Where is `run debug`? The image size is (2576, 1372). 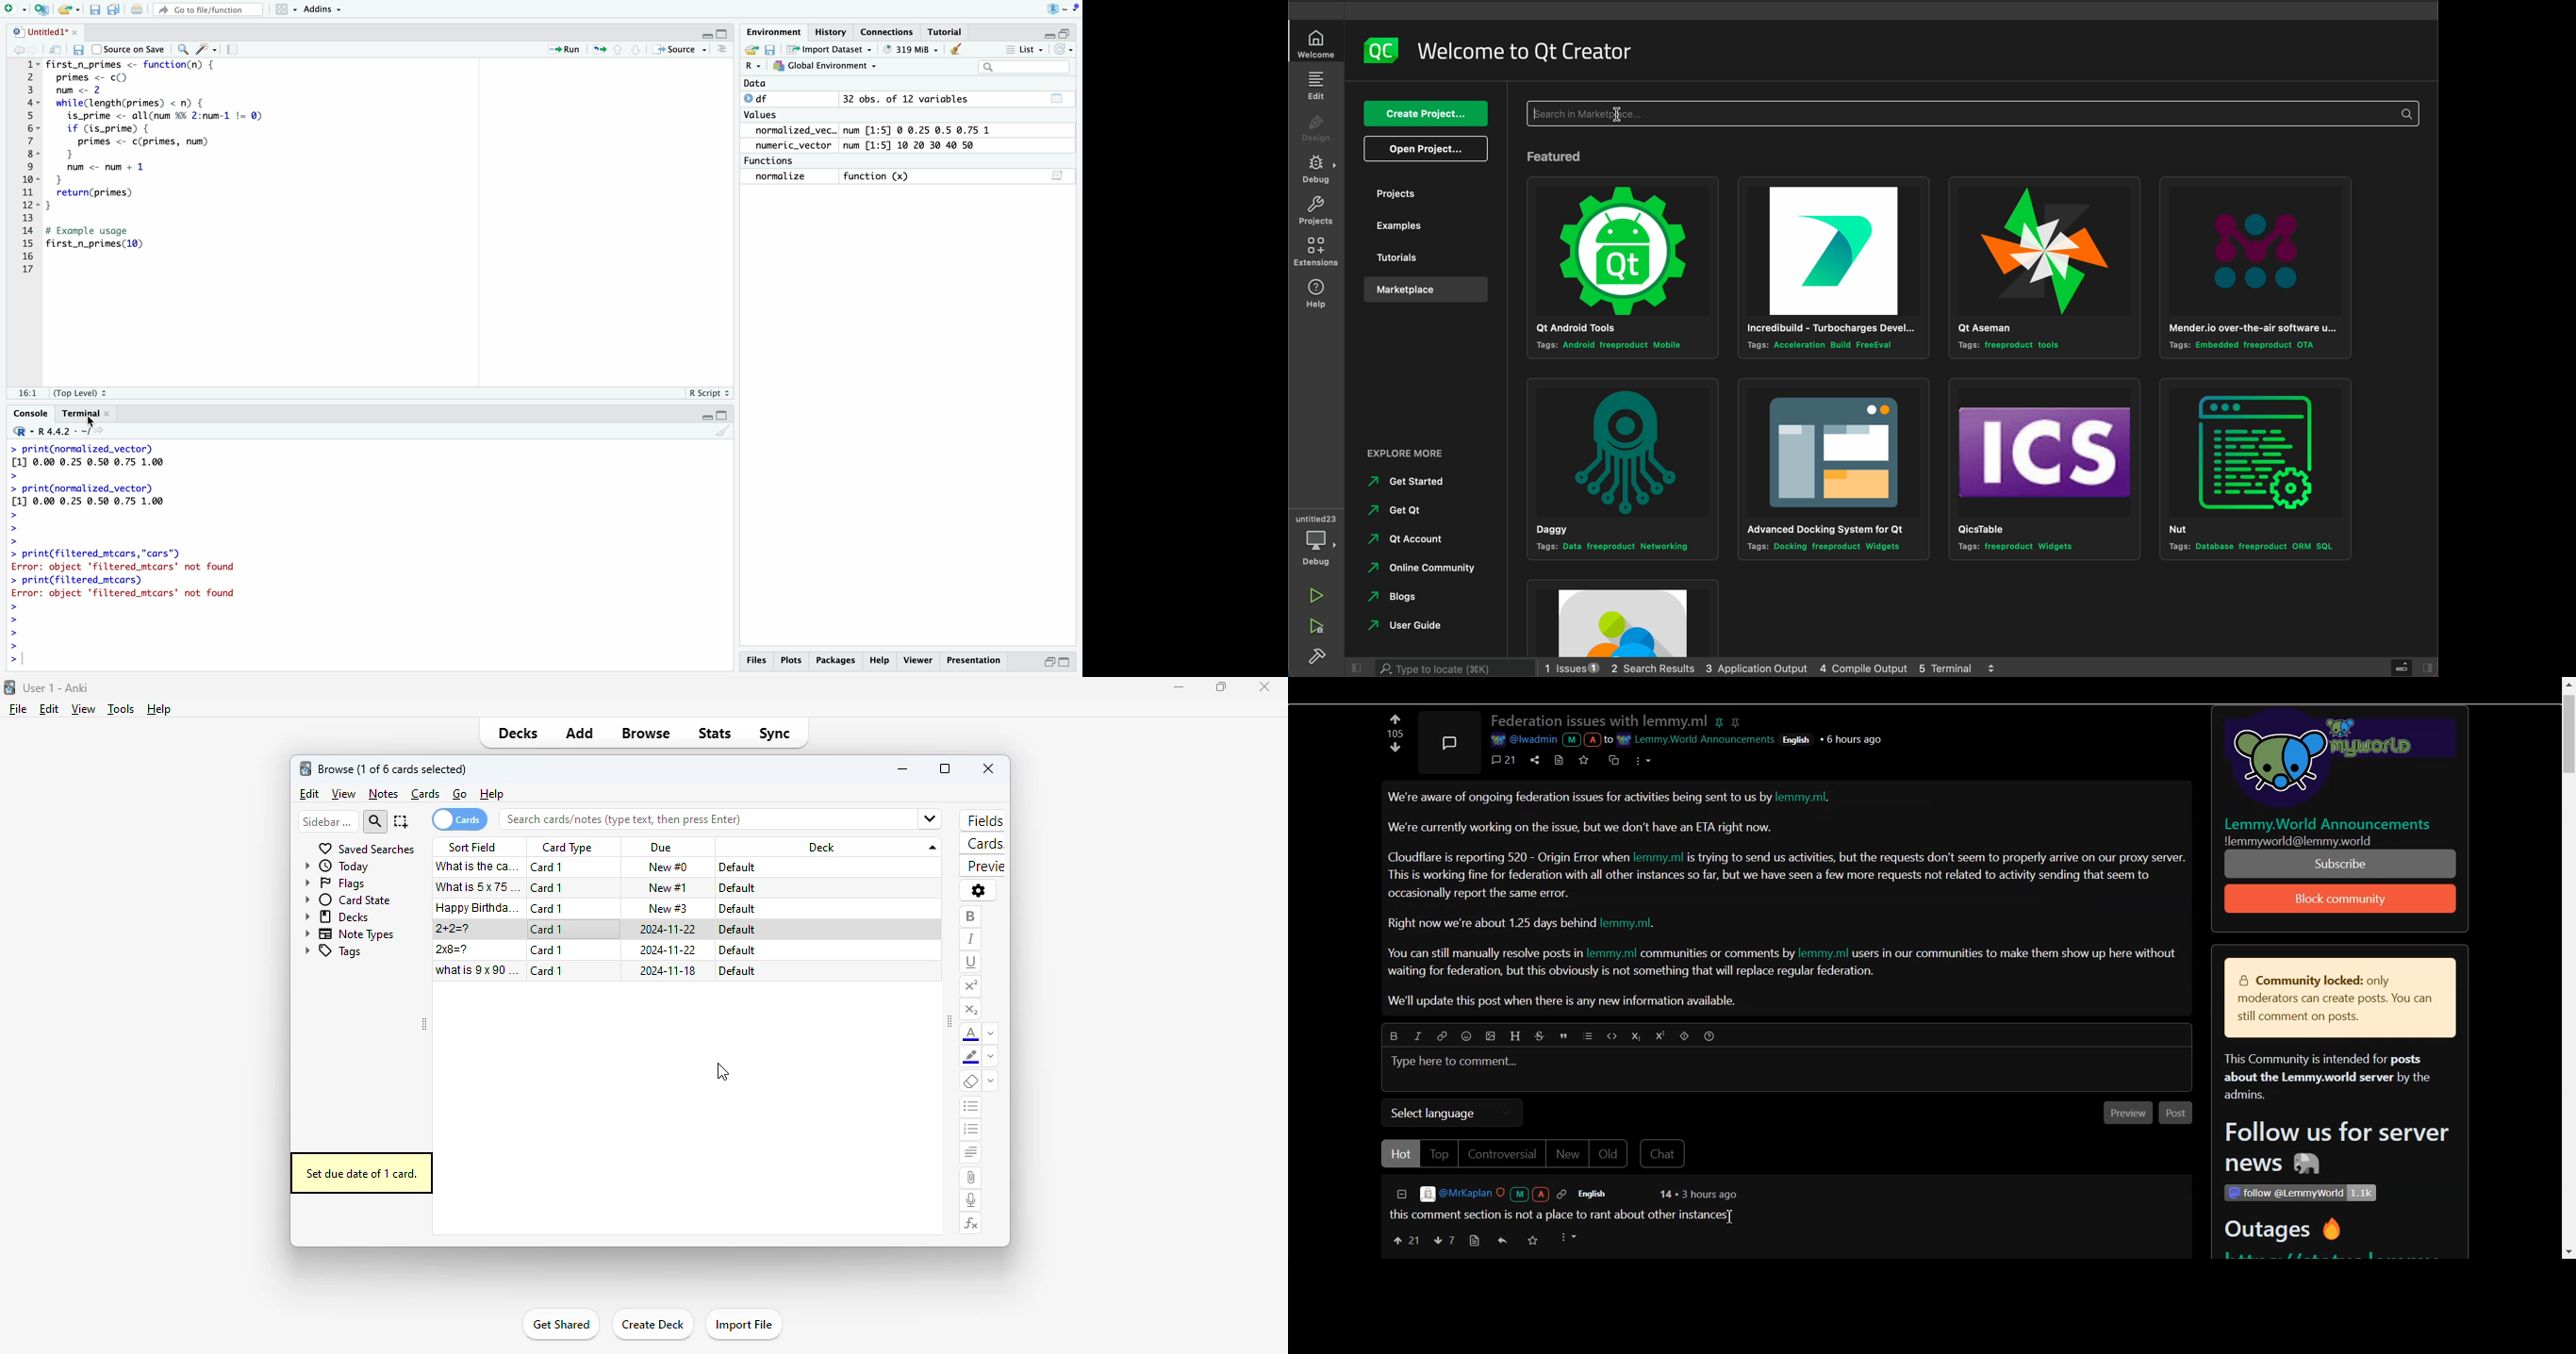
run debug is located at coordinates (1316, 629).